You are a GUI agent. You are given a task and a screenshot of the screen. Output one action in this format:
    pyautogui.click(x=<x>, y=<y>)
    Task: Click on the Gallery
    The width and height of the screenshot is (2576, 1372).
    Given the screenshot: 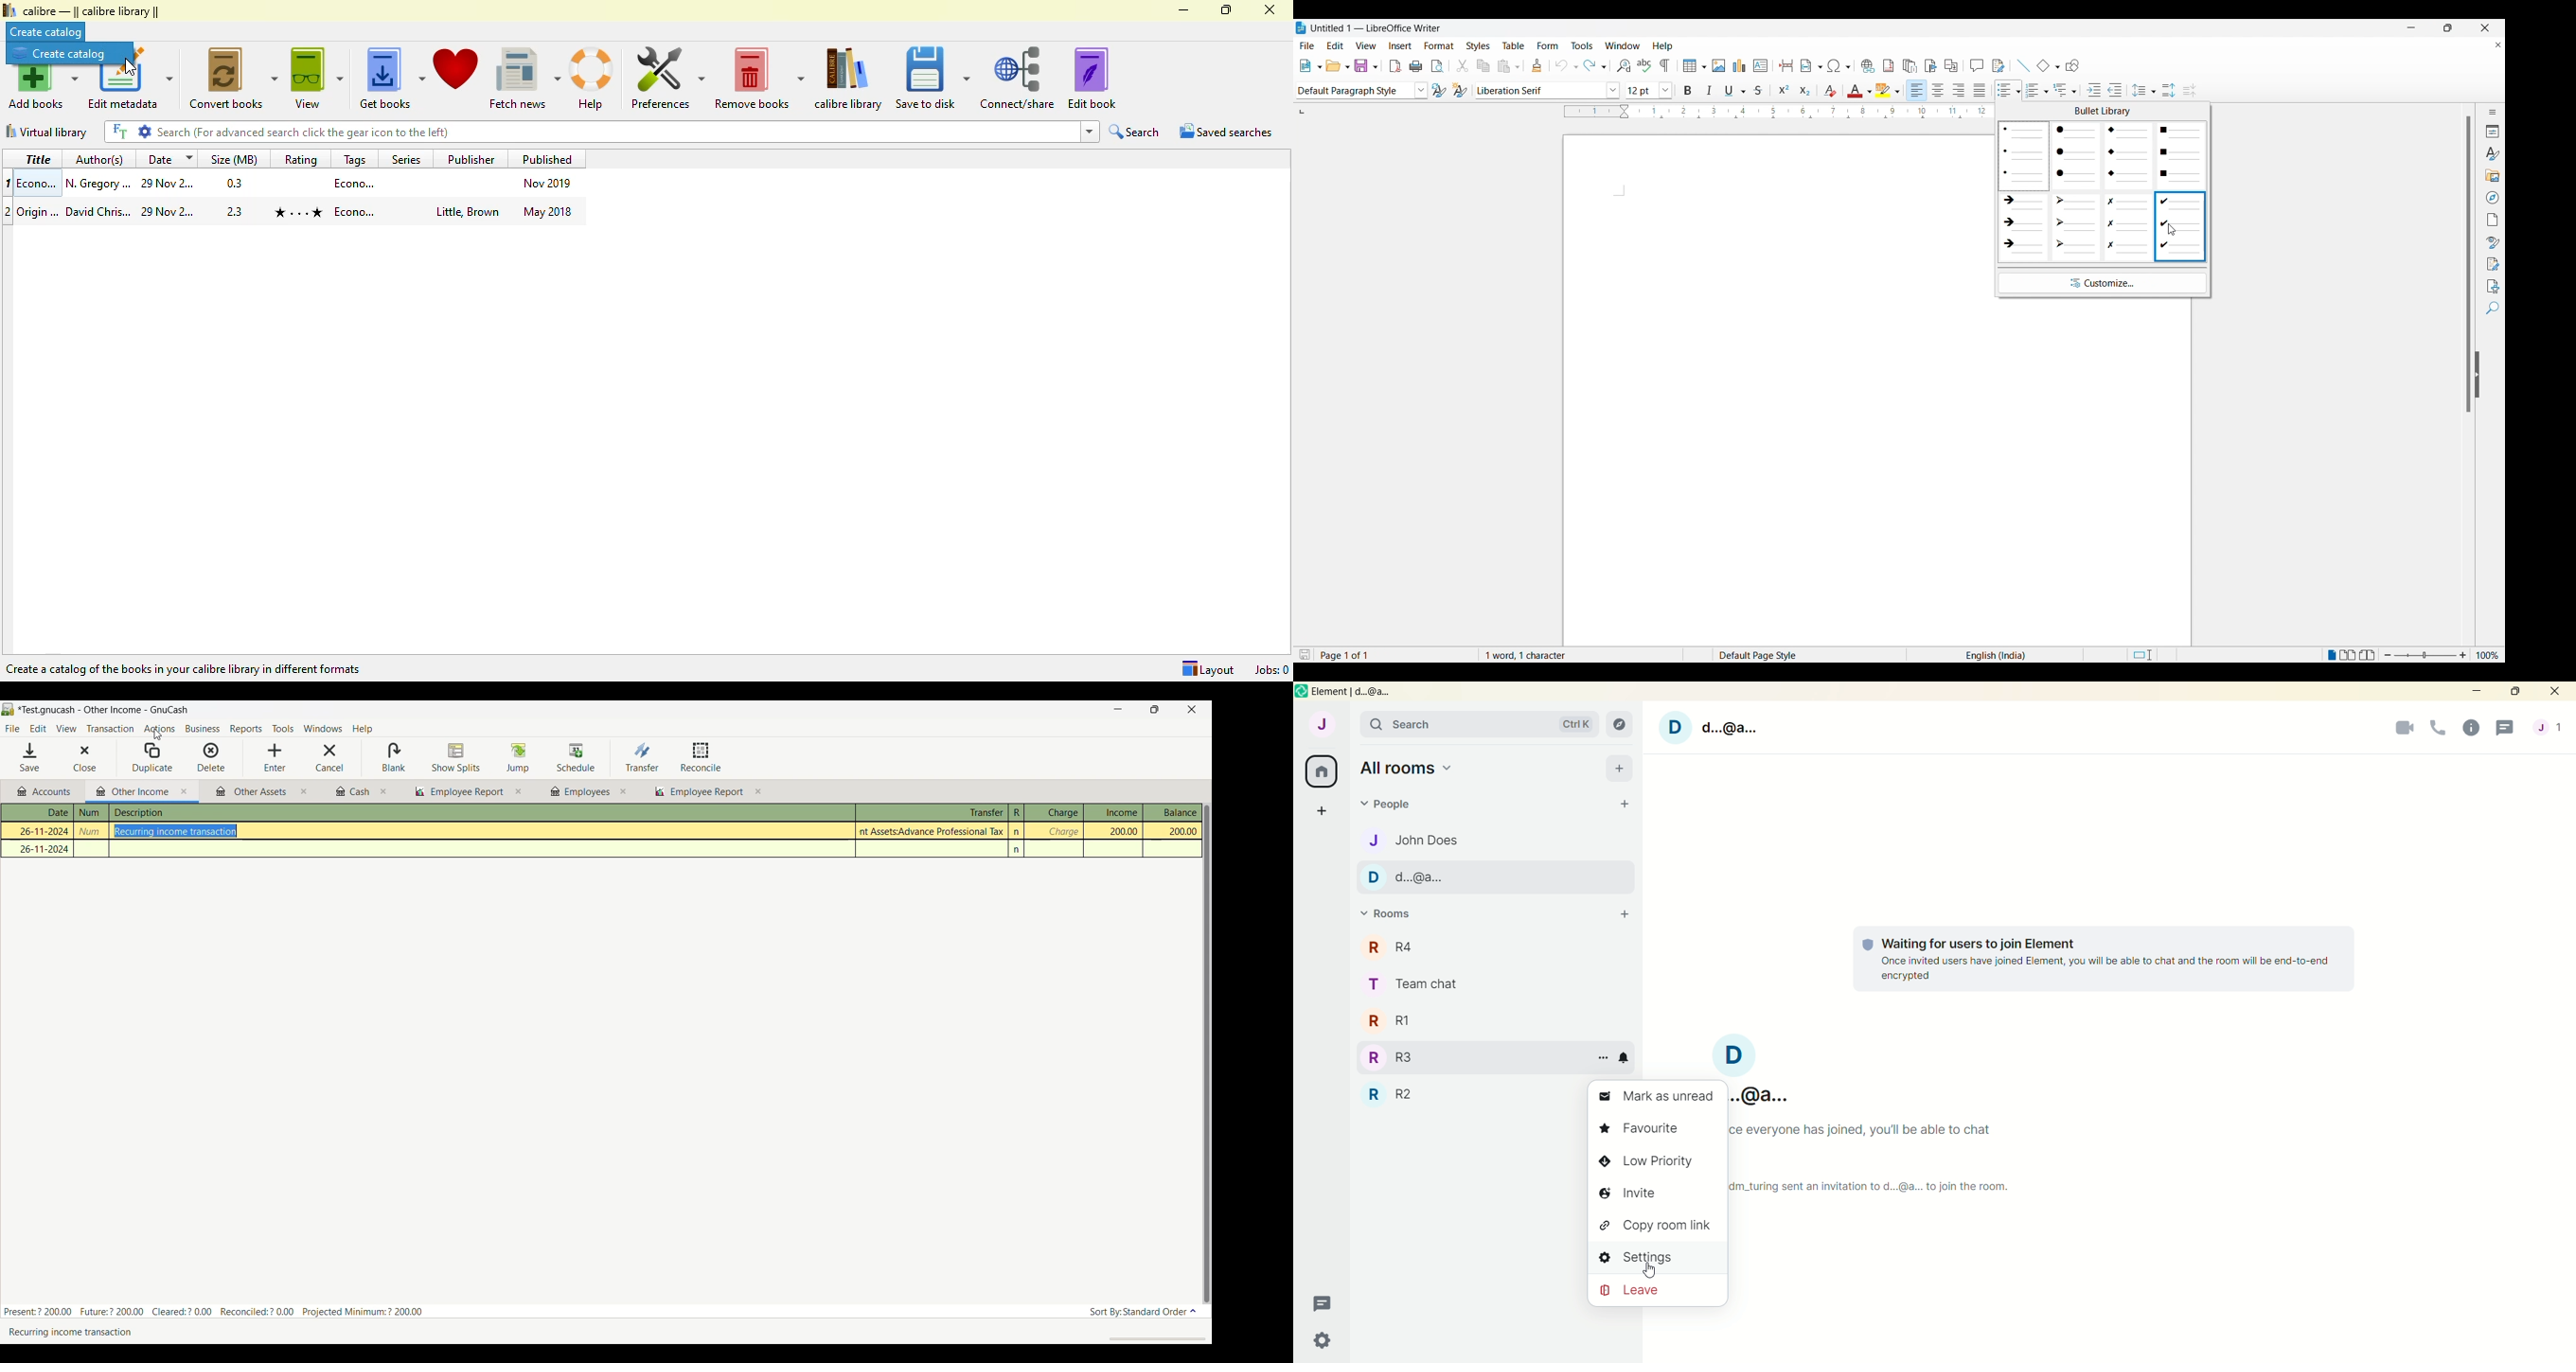 What is the action you would take?
    pyautogui.click(x=2493, y=175)
    